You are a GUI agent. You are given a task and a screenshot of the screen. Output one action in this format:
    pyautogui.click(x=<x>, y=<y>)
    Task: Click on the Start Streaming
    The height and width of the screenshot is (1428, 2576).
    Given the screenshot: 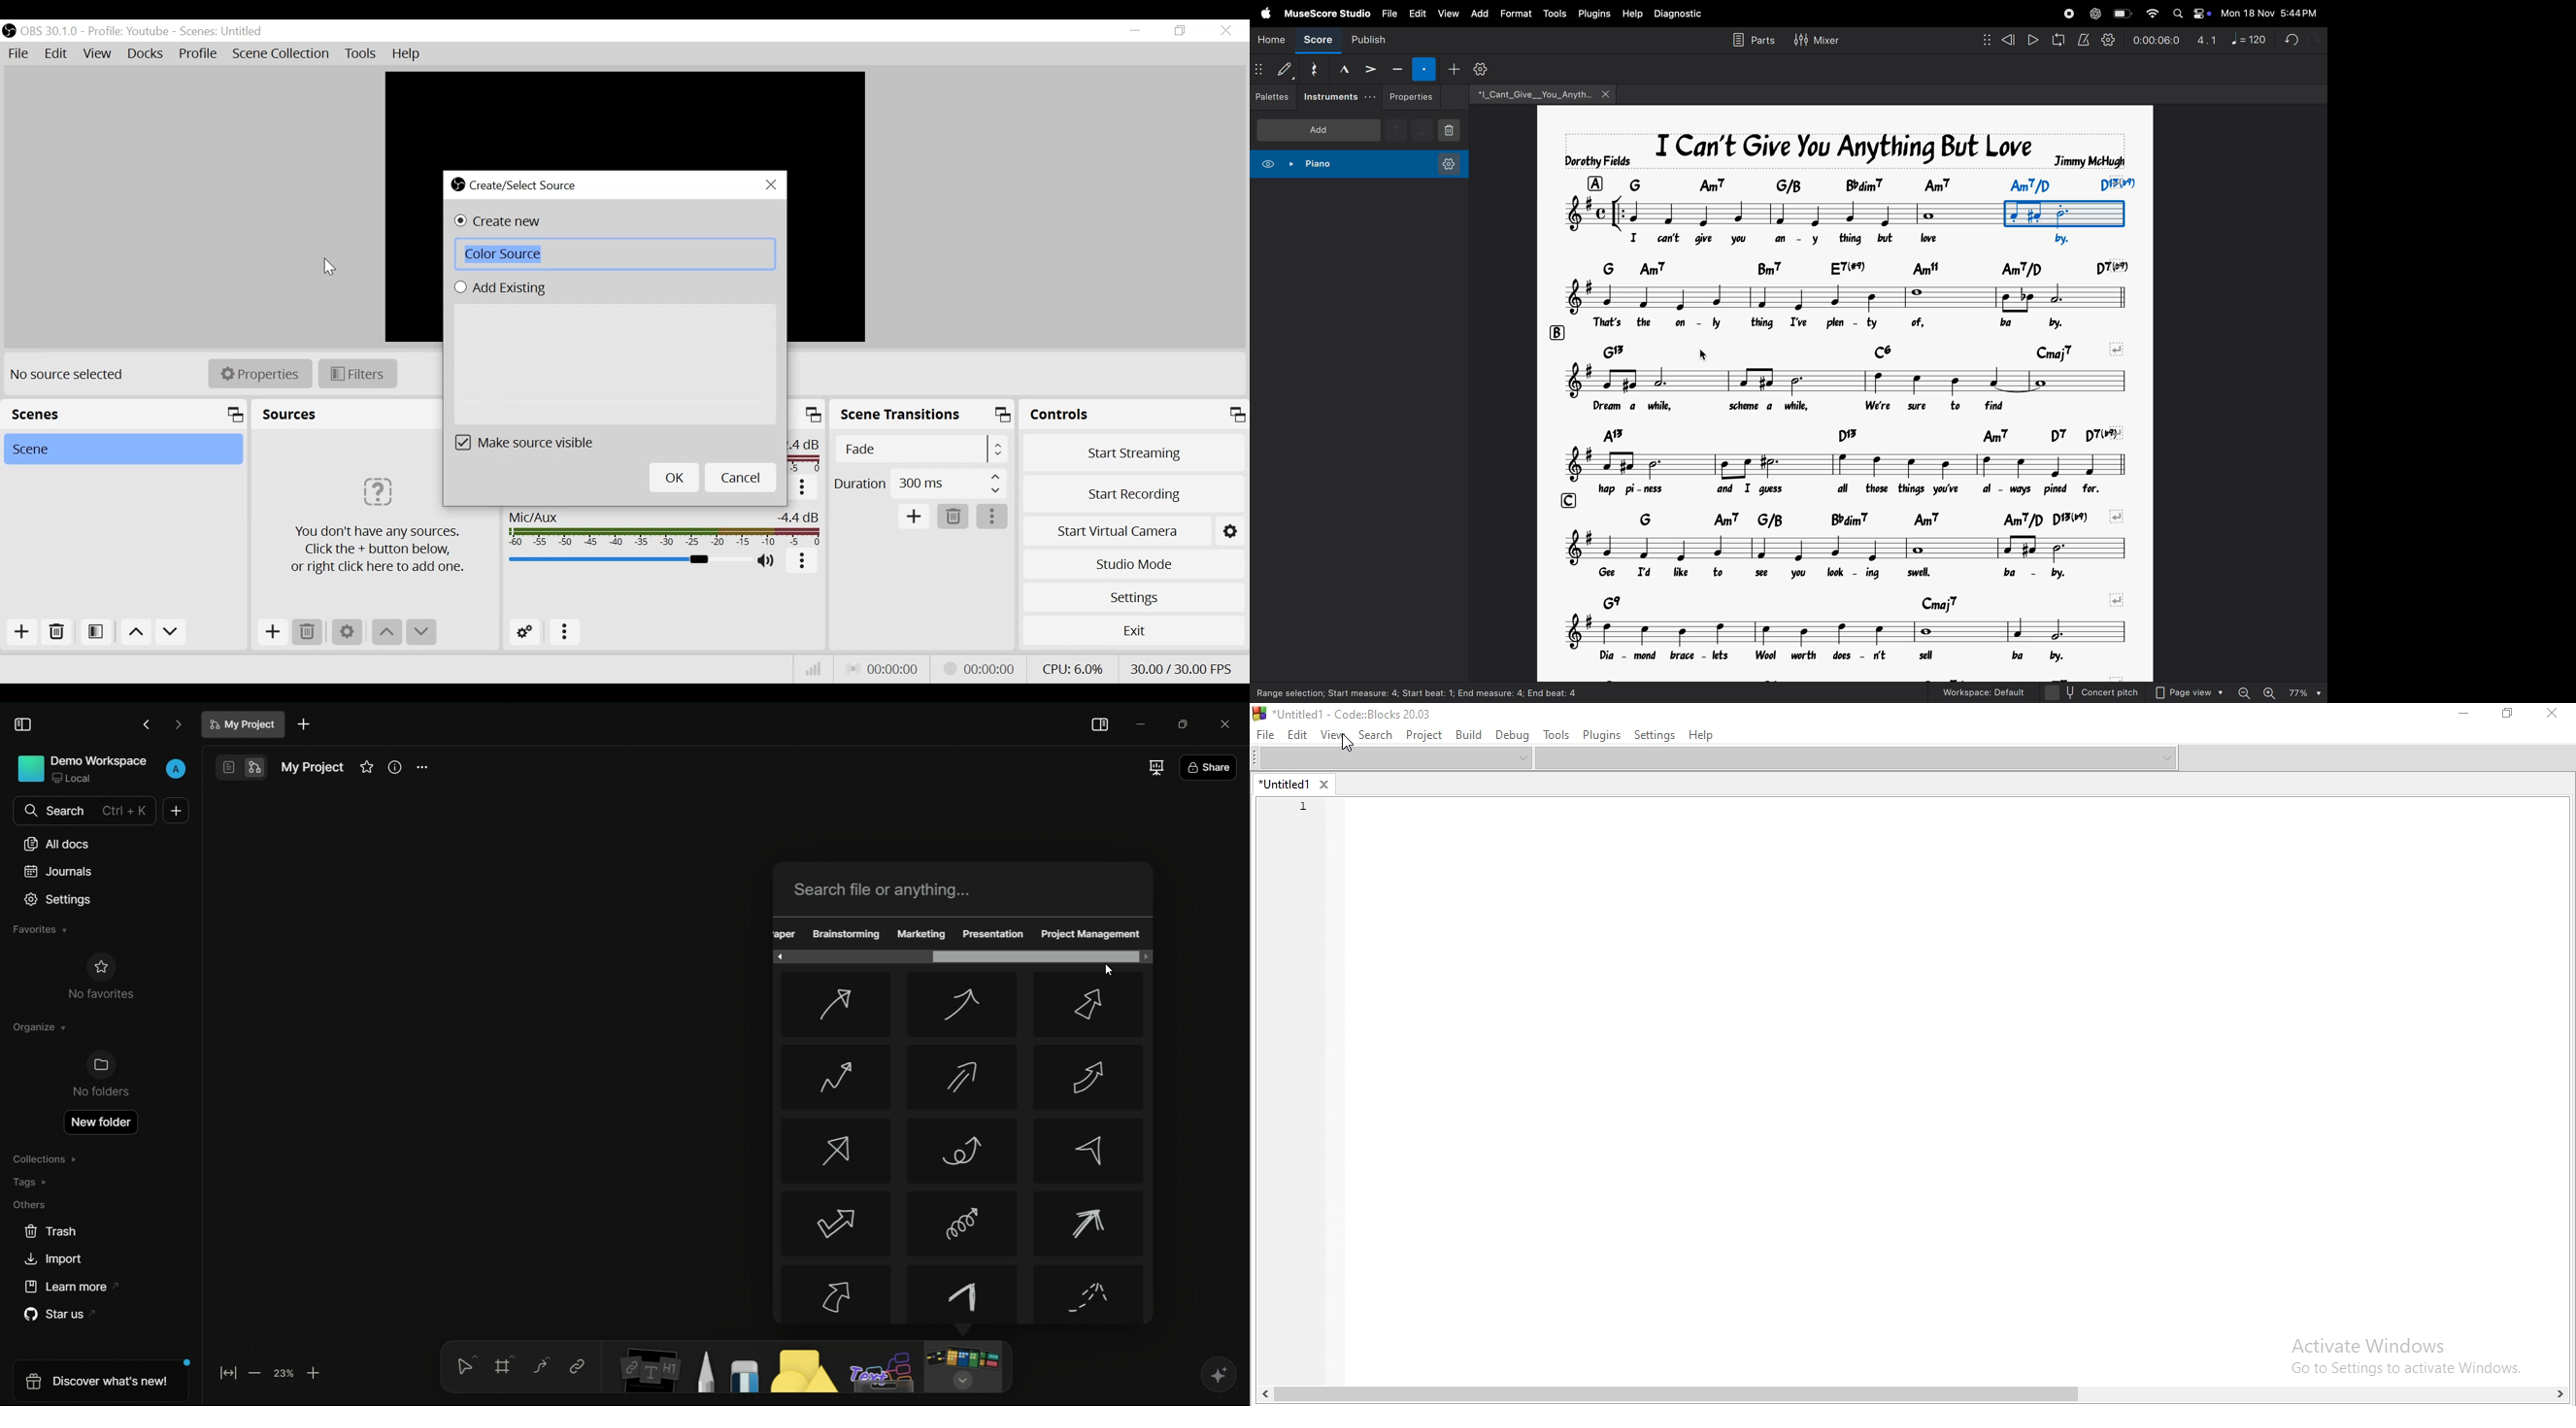 What is the action you would take?
    pyautogui.click(x=1134, y=456)
    